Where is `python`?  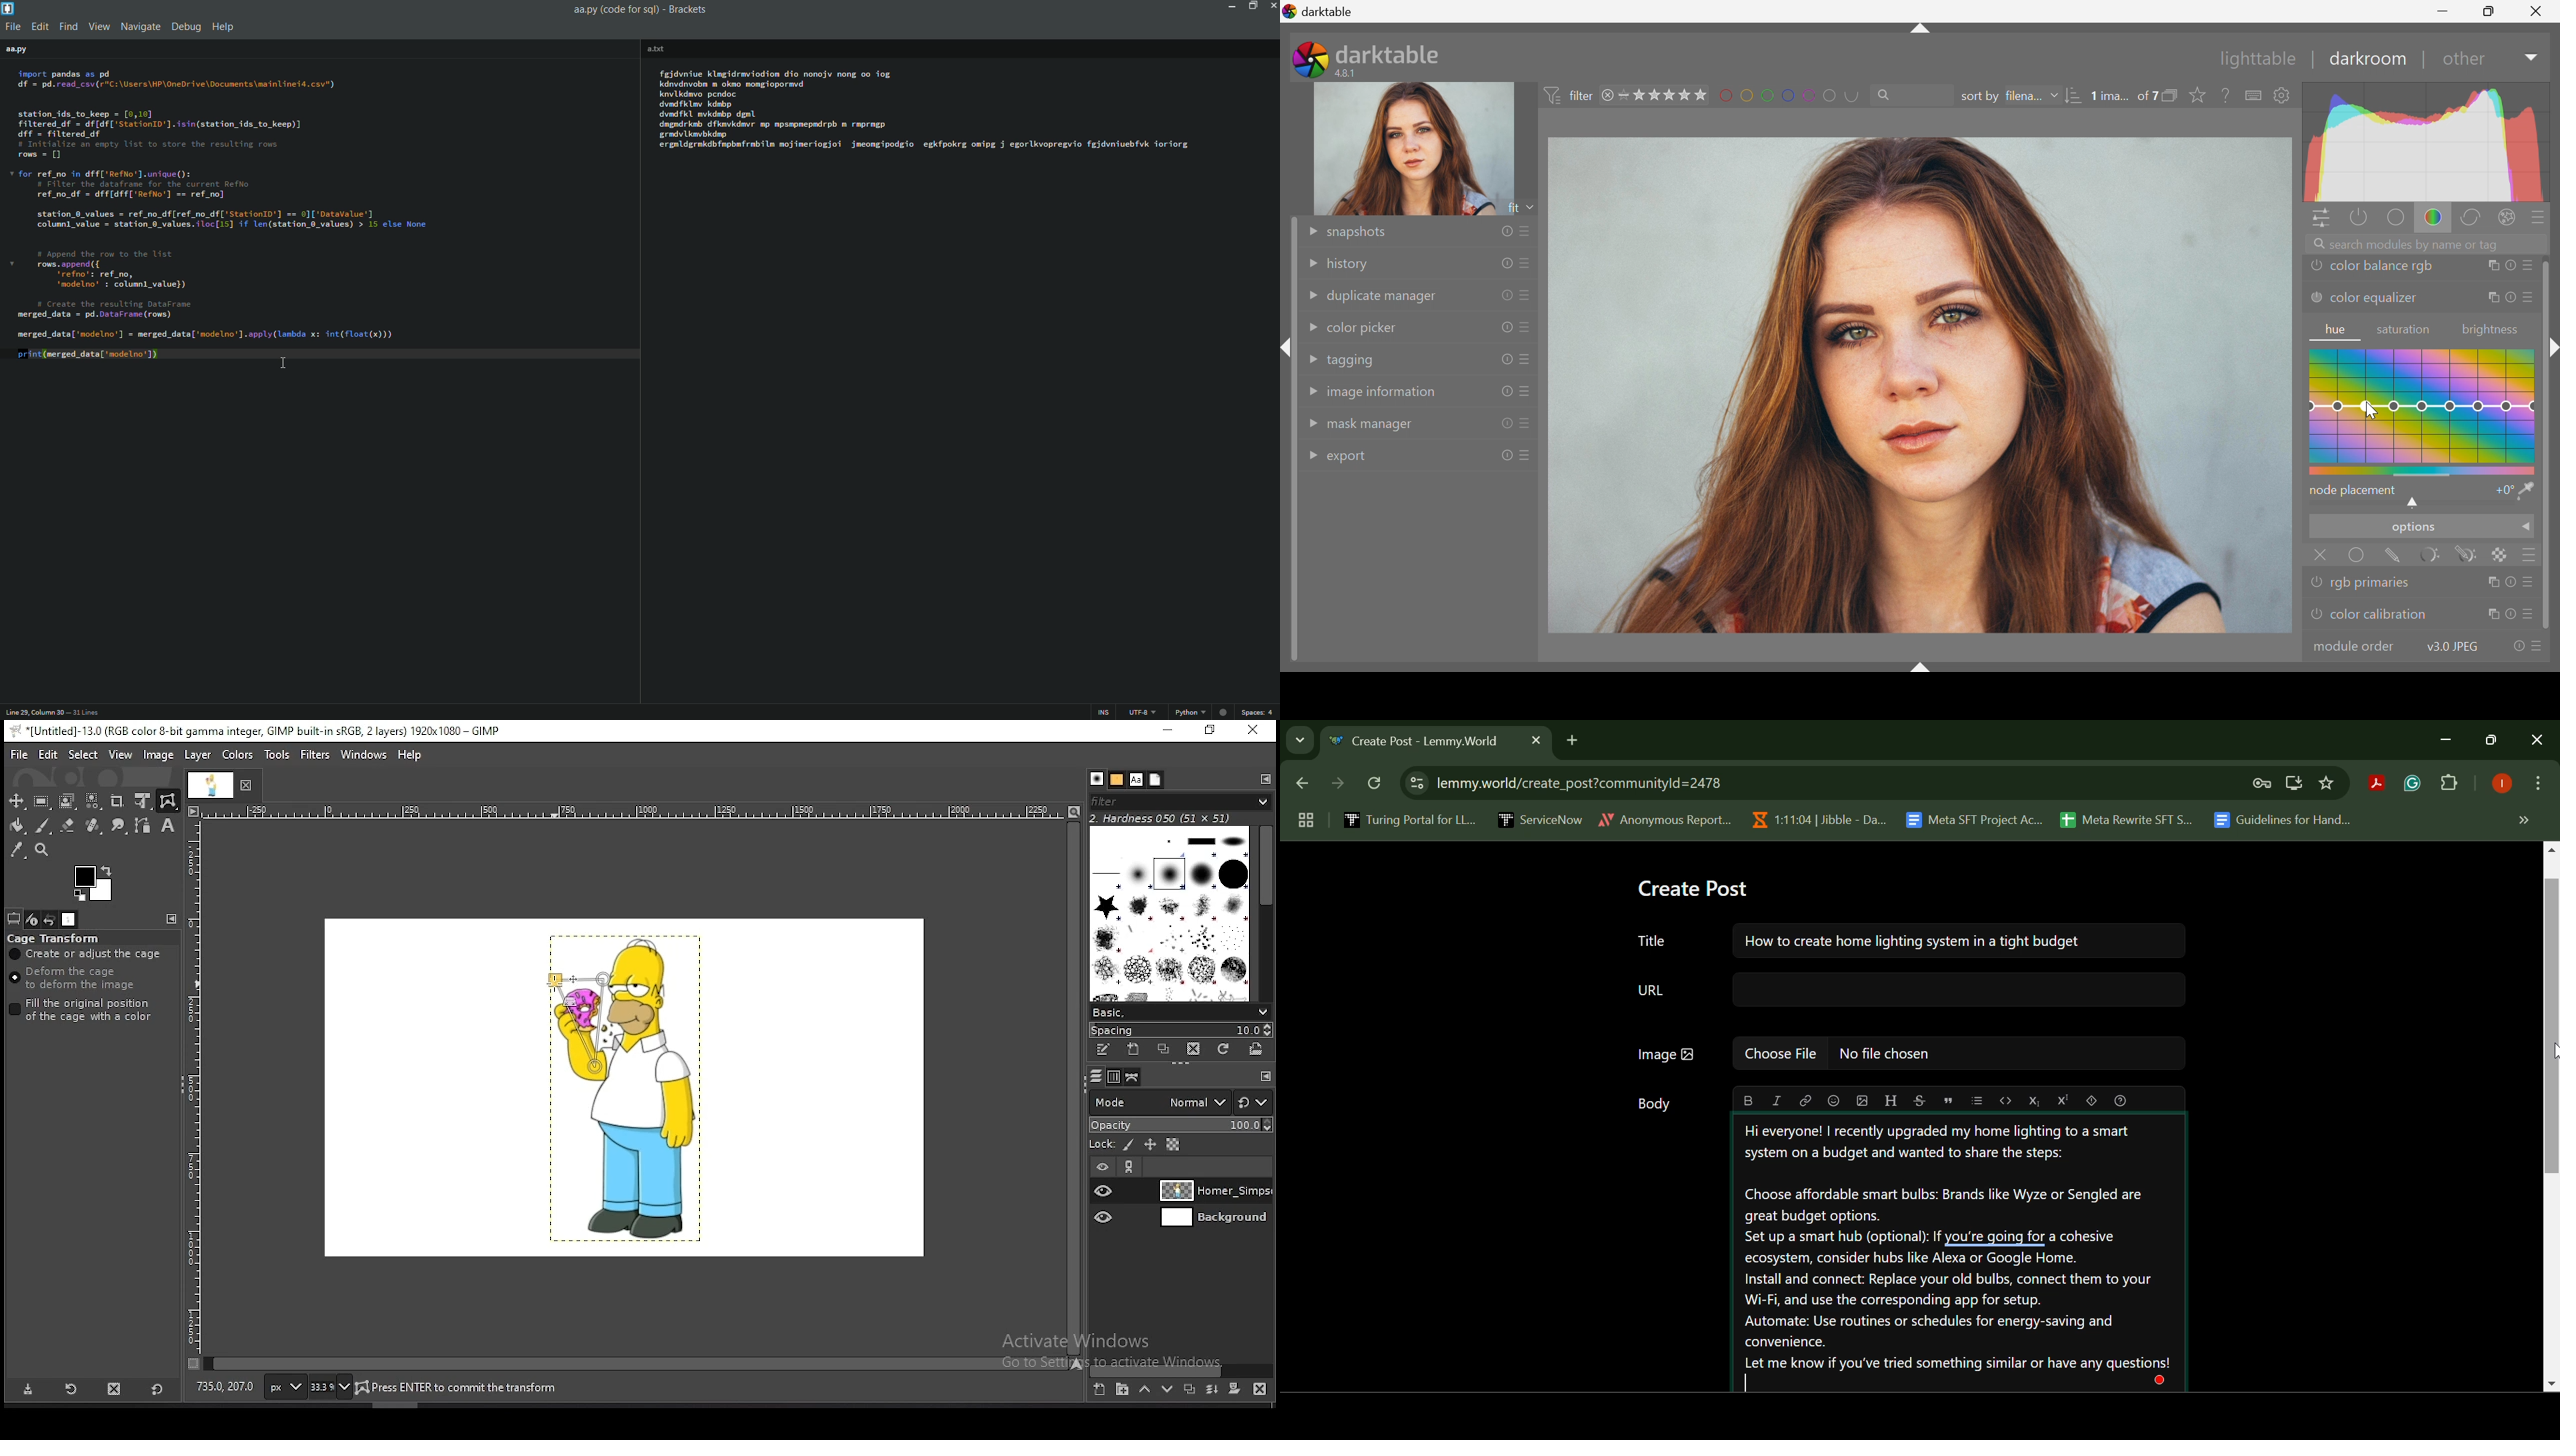
python is located at coordinates (1191, 712).